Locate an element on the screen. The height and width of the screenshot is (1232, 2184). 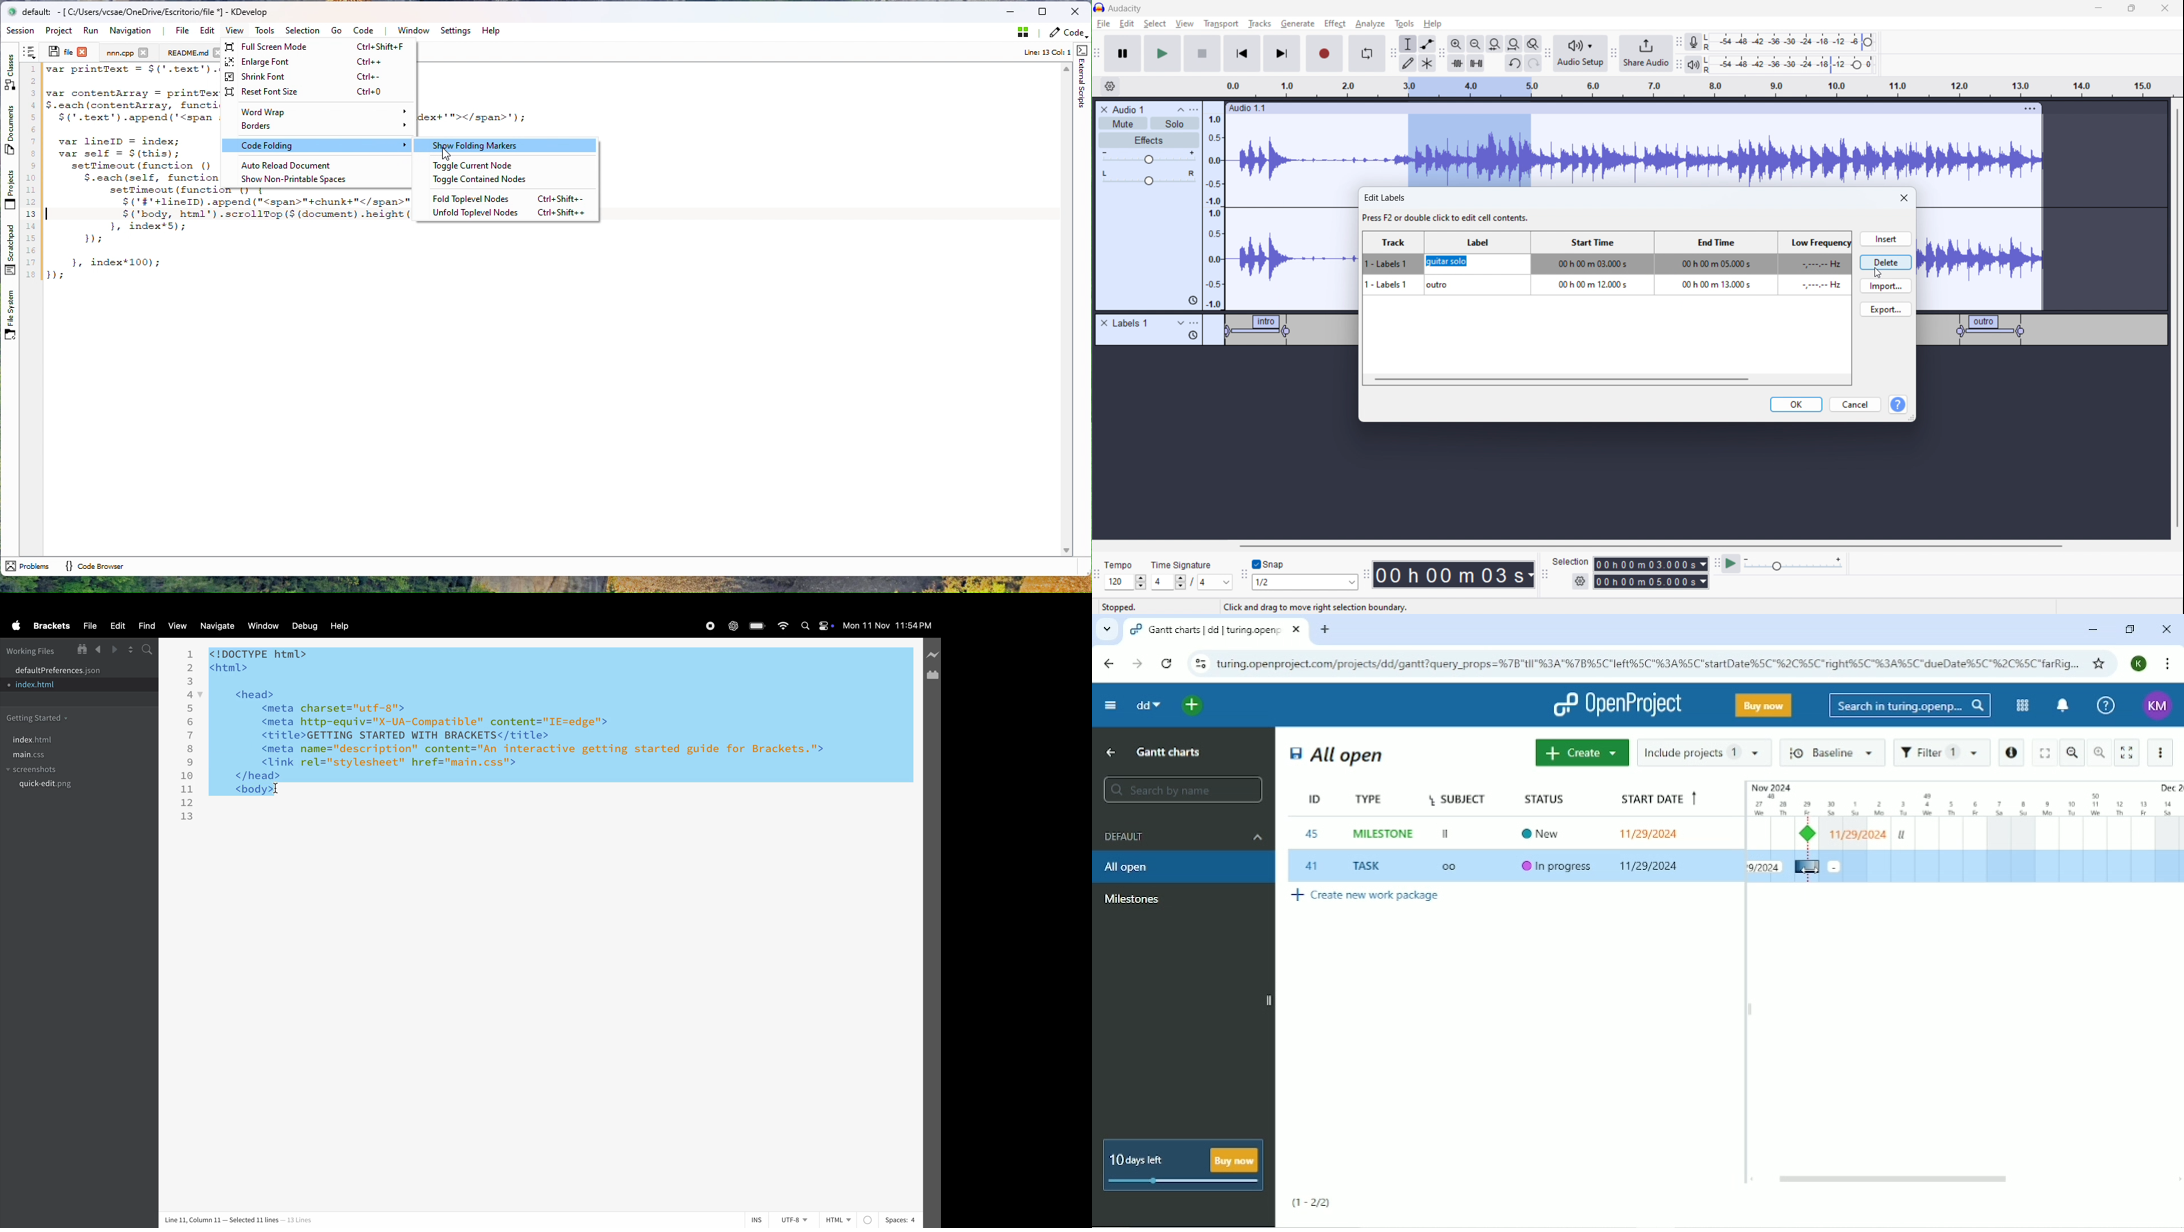
transport toolbar is located at coordinates (1098, 55).